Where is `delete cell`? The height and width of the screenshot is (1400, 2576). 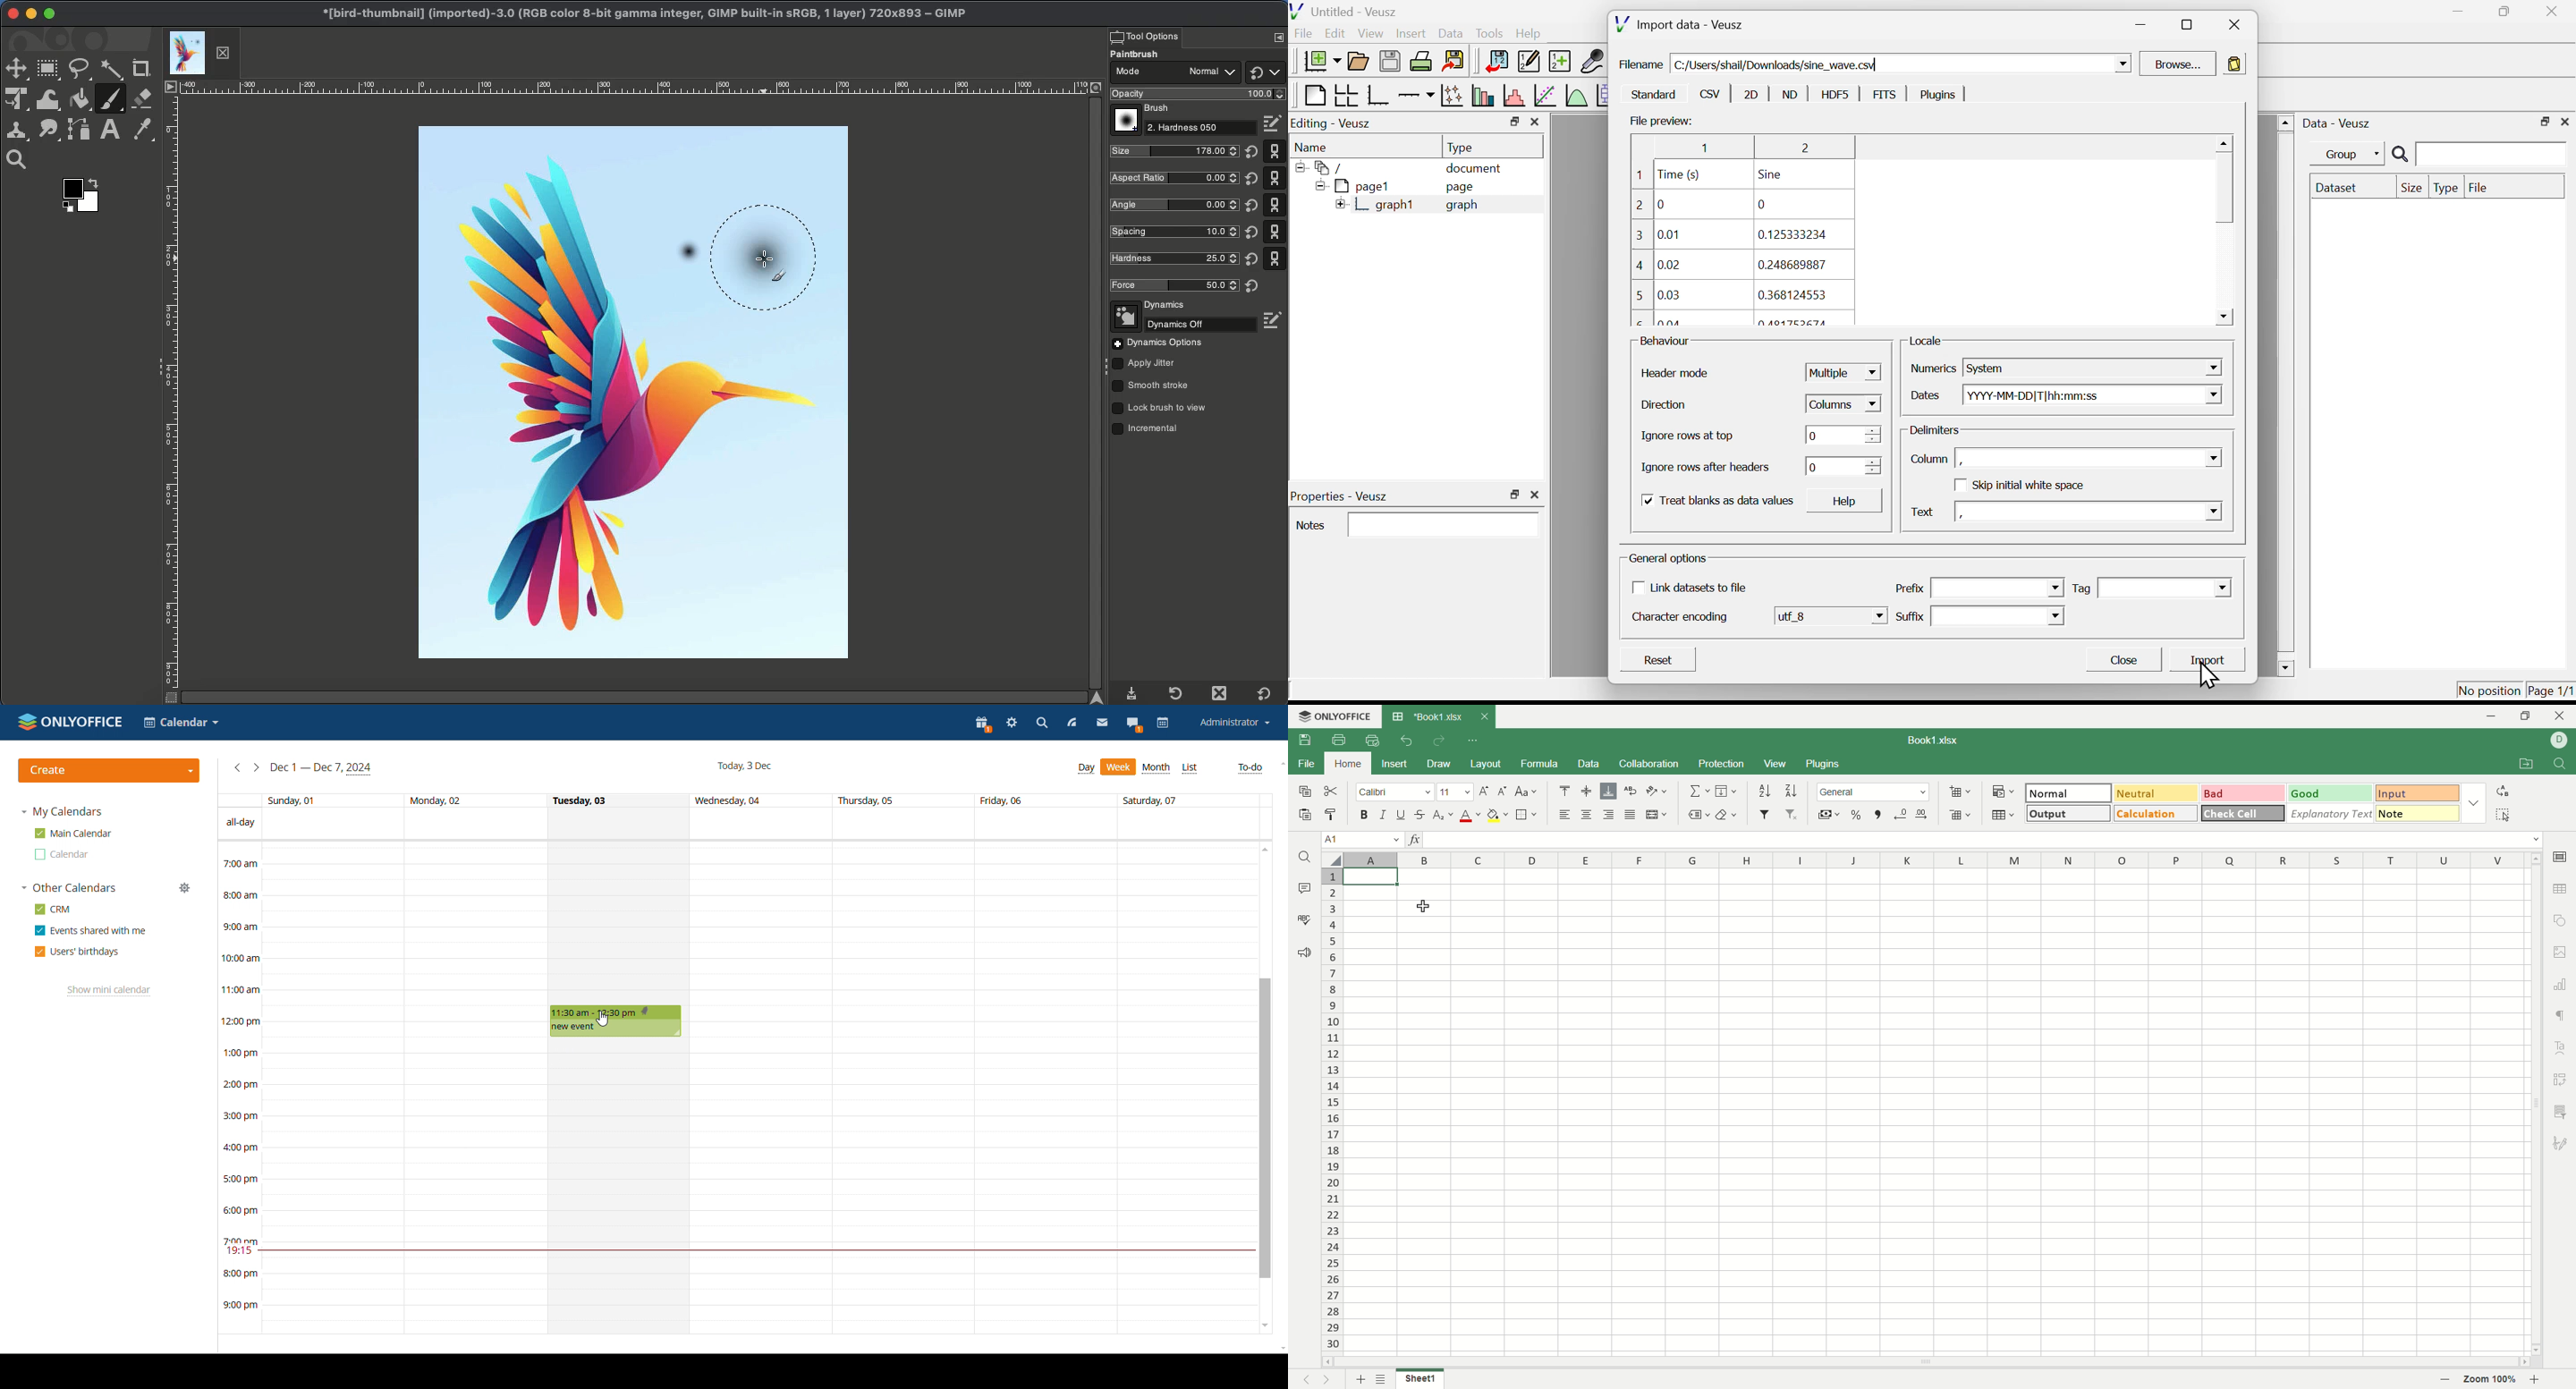
delete cell is located at coordinates (1960, 815).